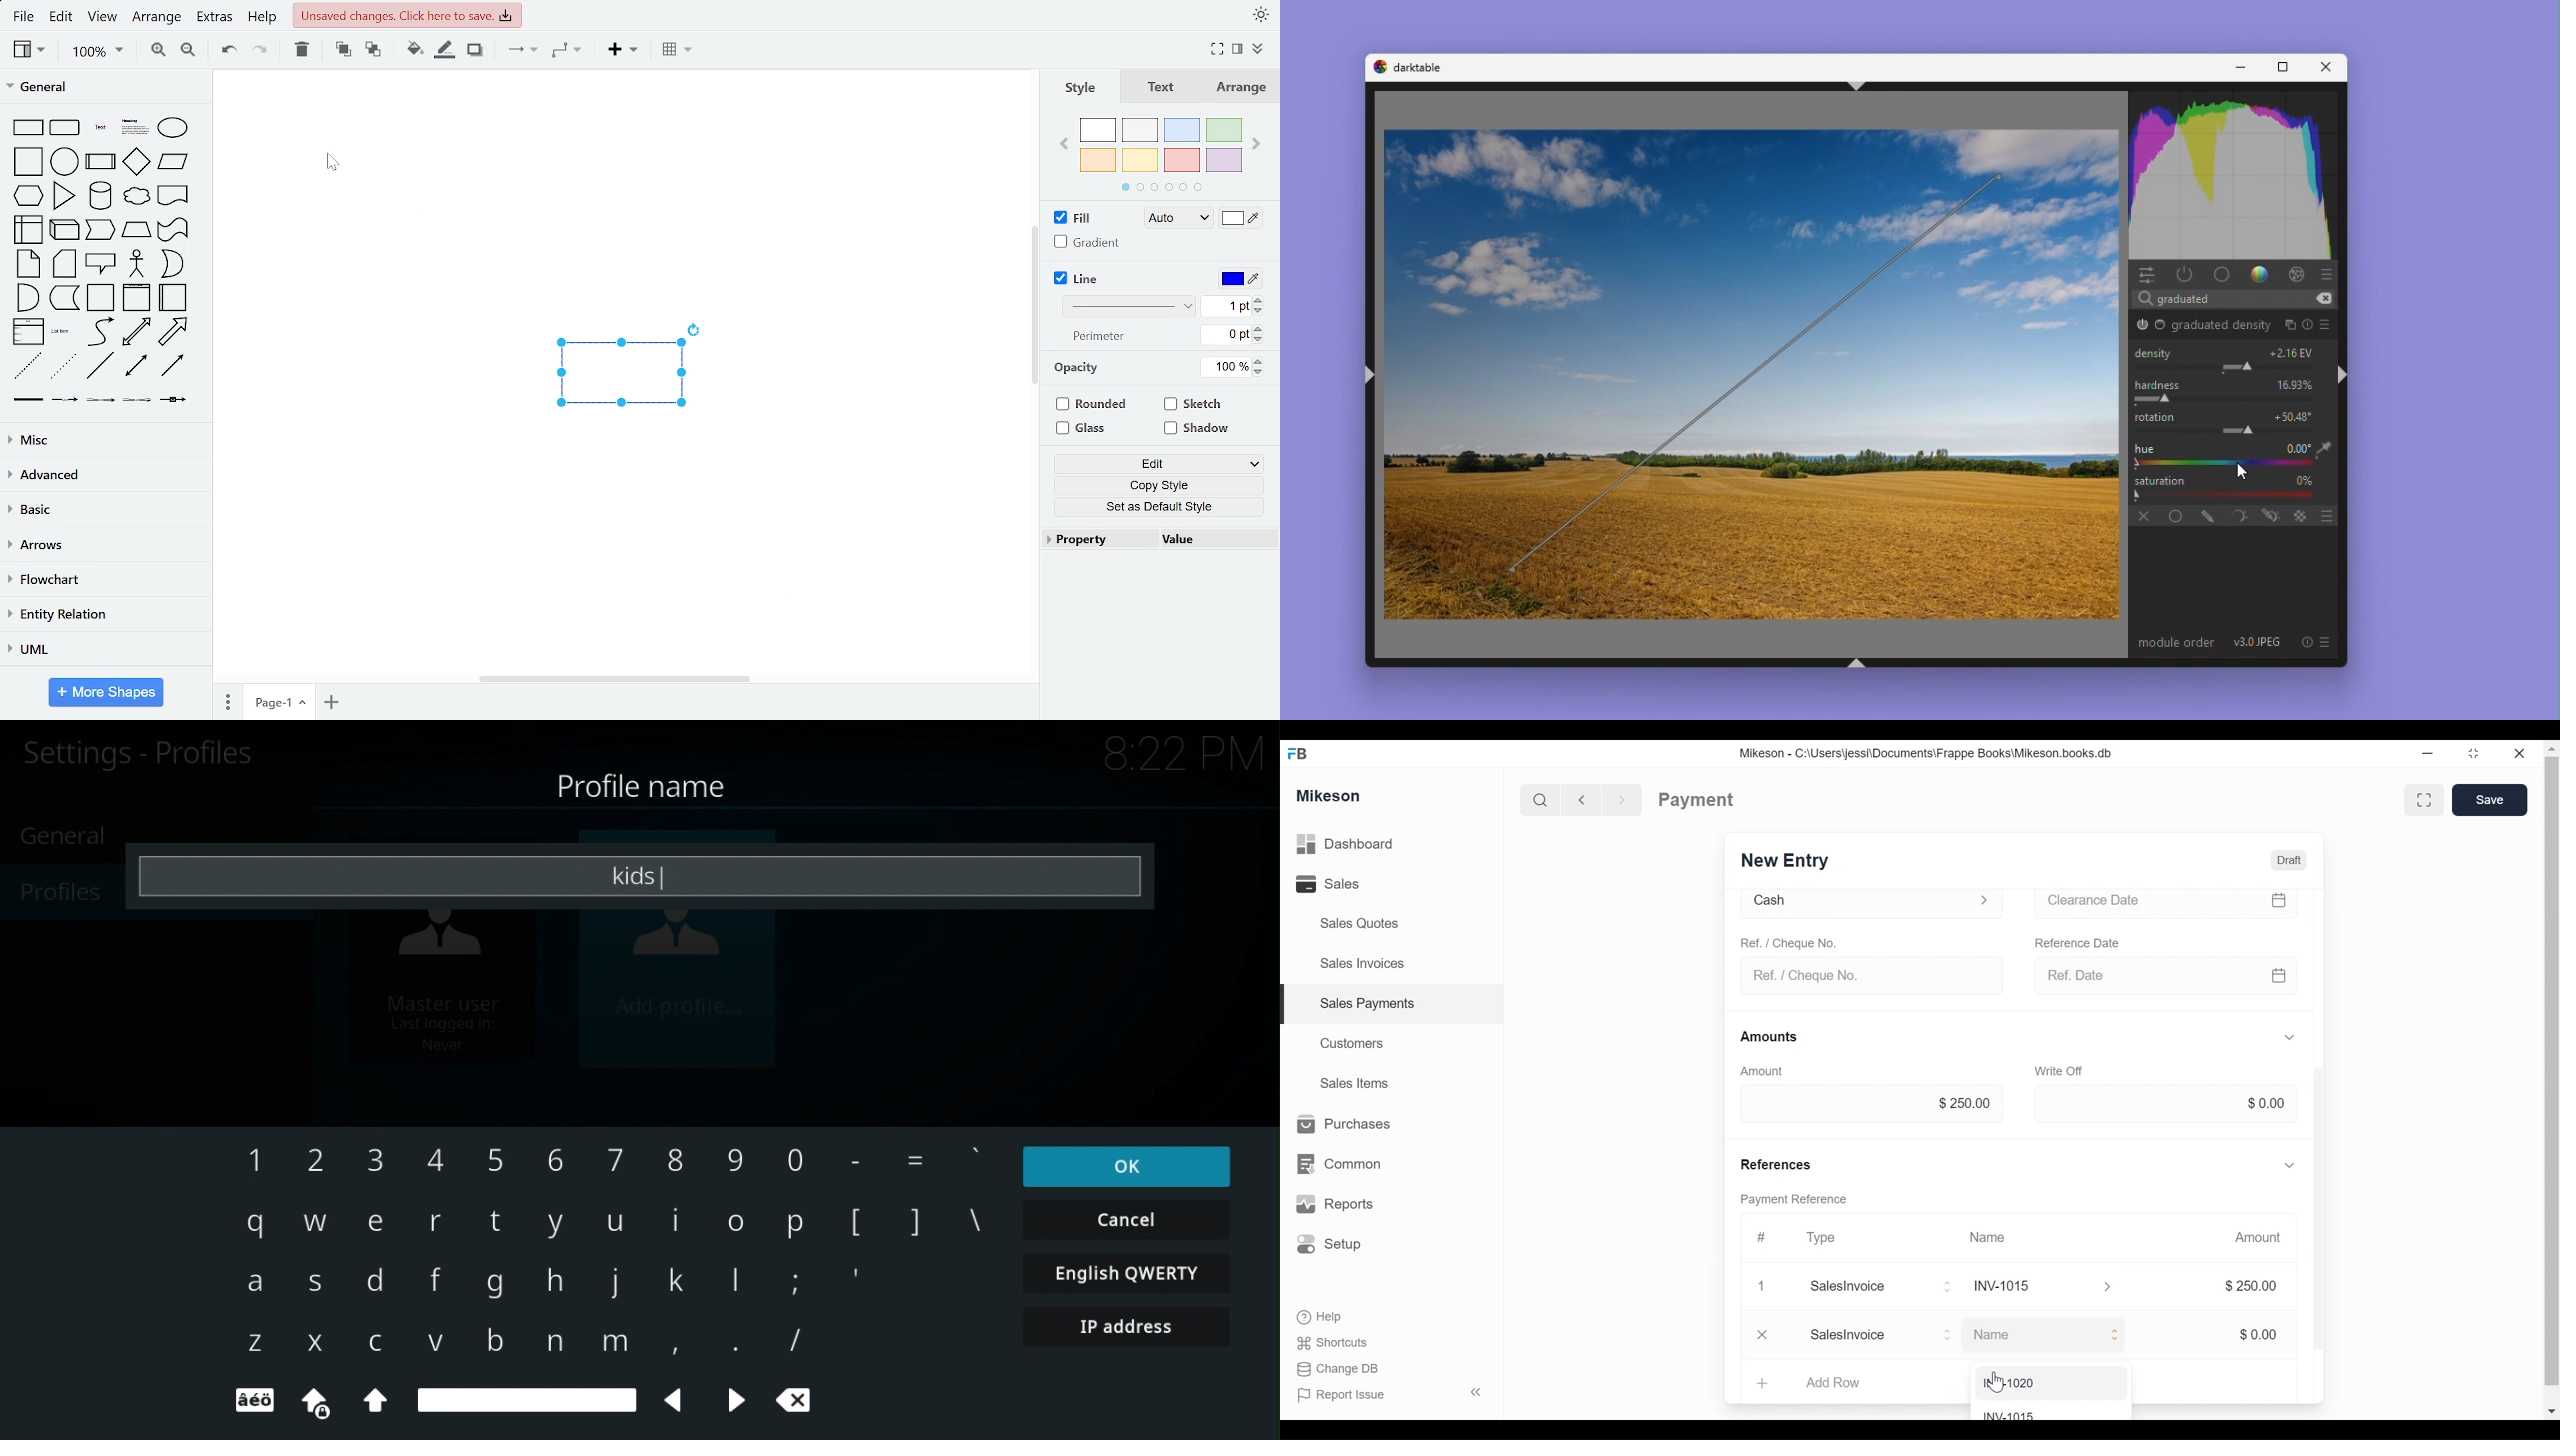 This screenshot has width=2576, height=1456. I want to click on glass, so click(1083, 428).